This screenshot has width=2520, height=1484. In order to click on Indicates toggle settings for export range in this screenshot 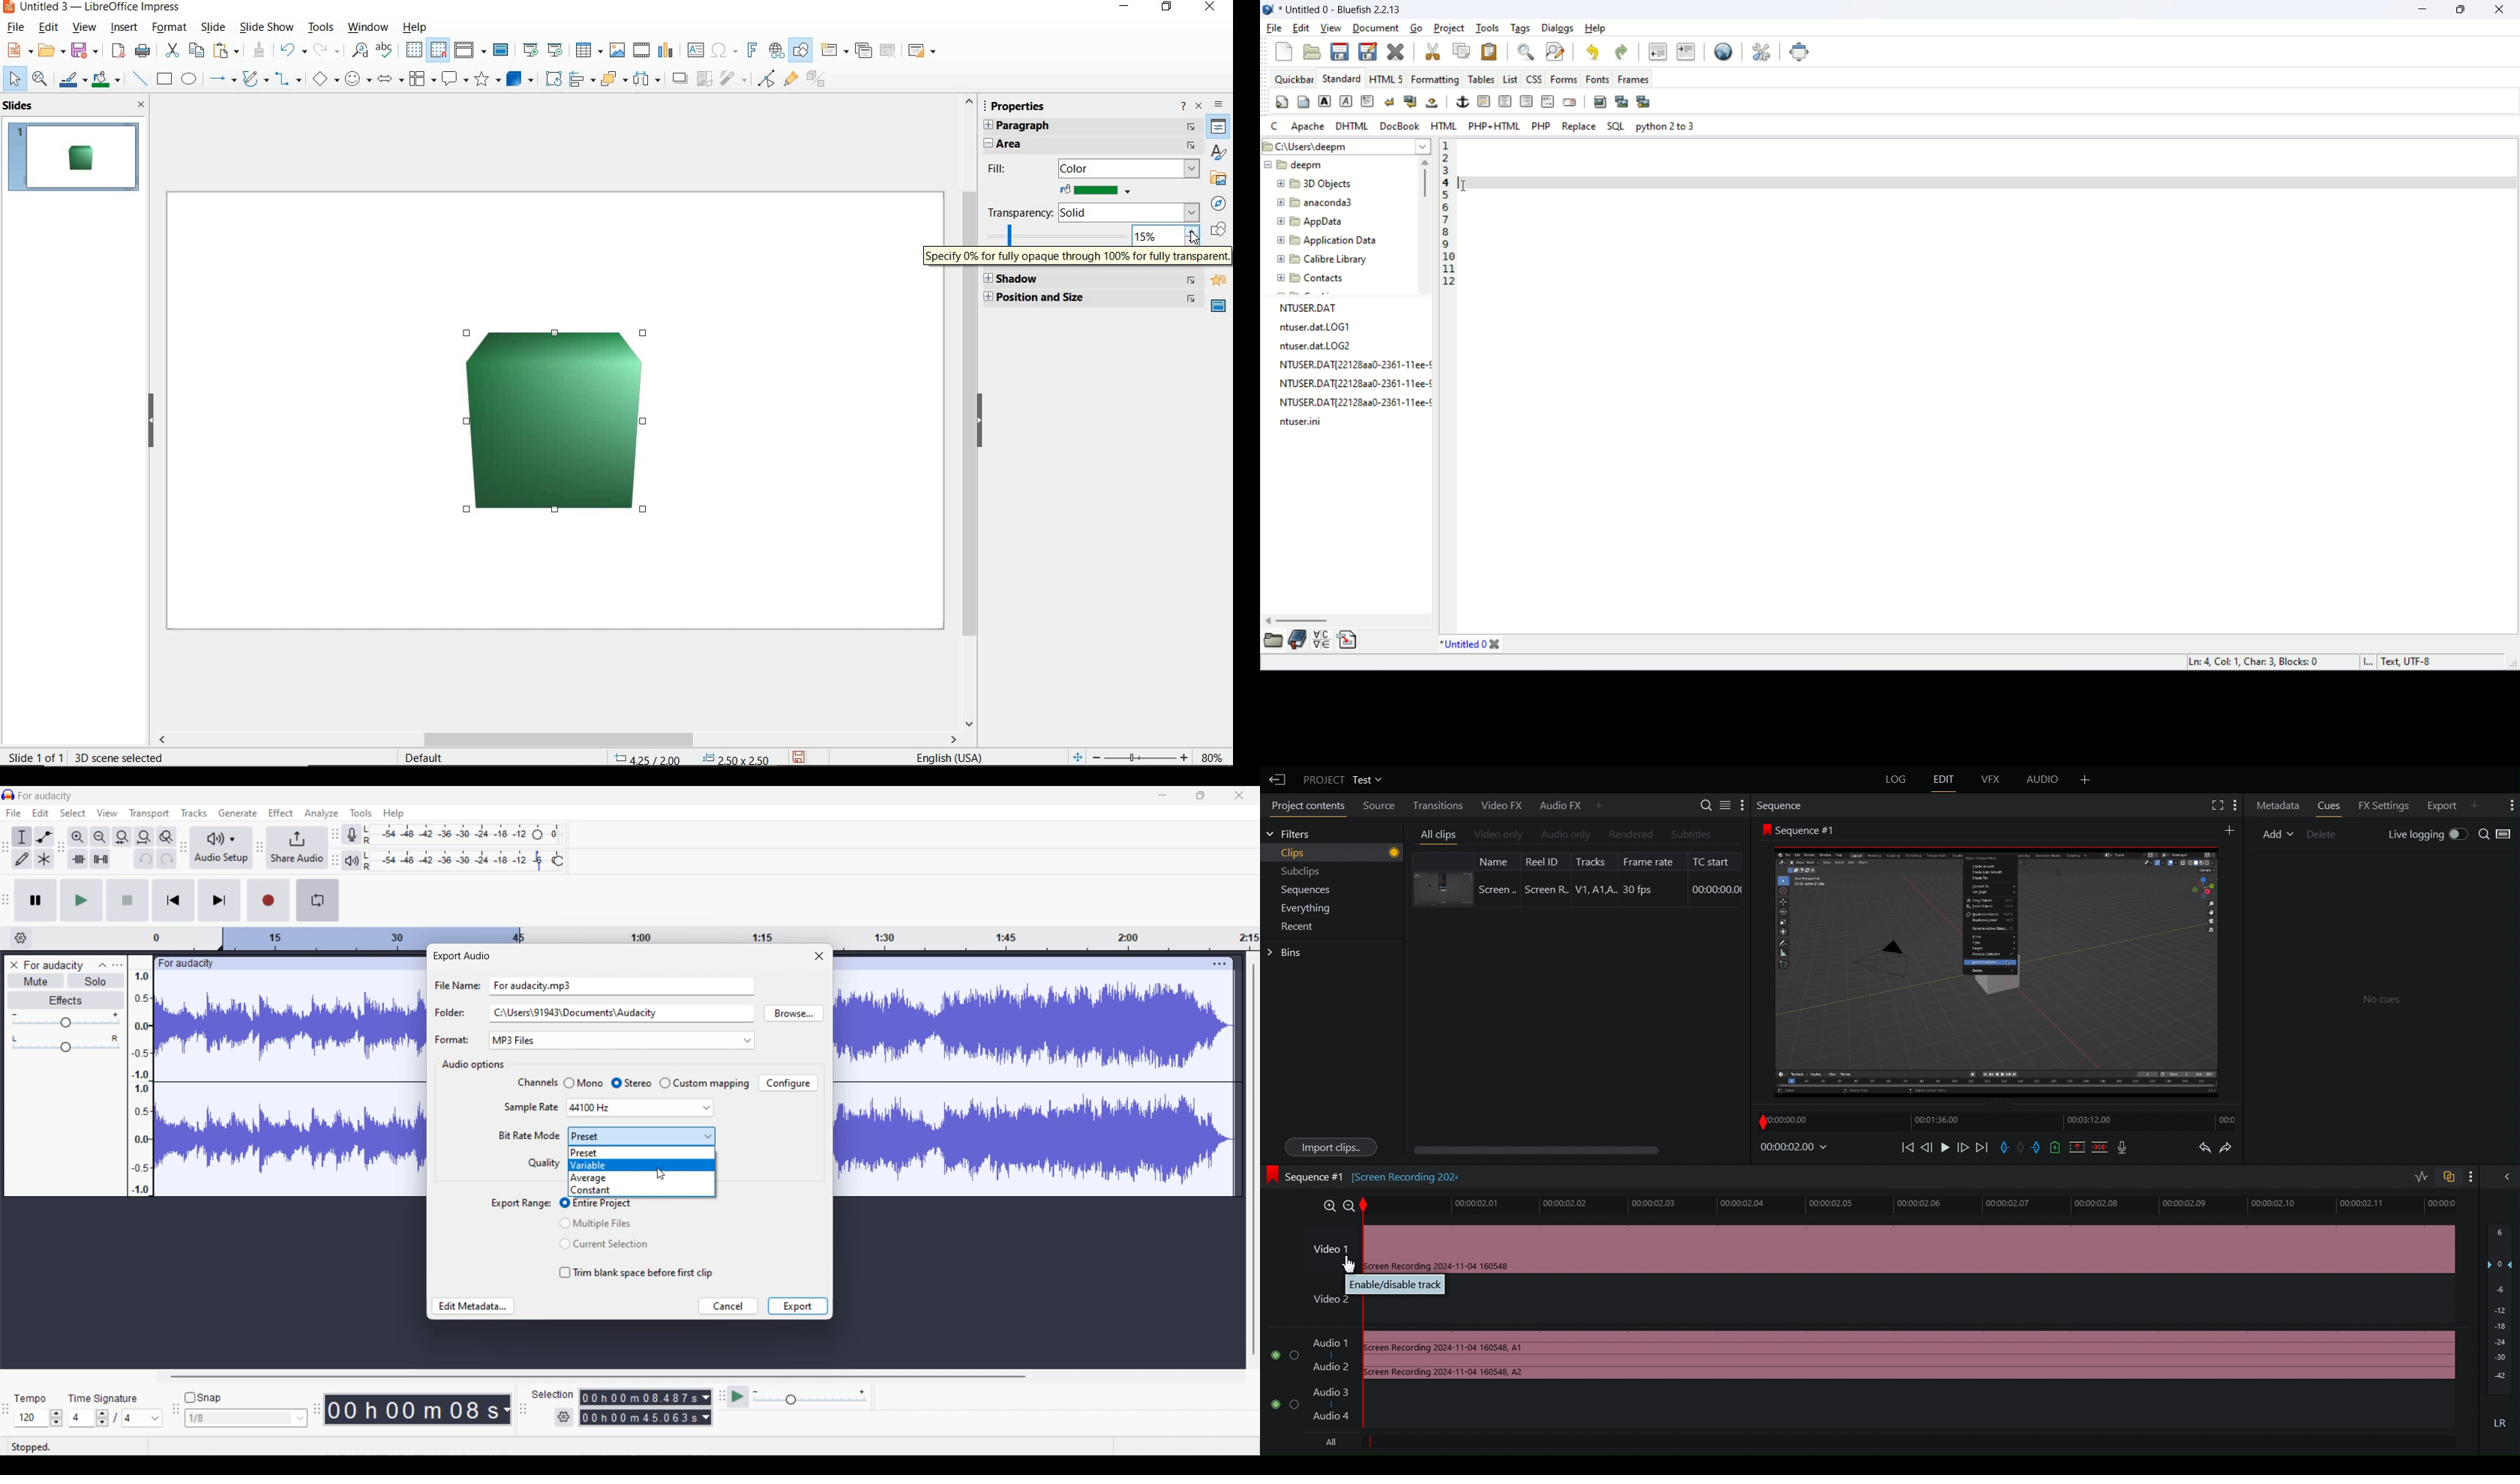, I will do `click(522, 1204)`.